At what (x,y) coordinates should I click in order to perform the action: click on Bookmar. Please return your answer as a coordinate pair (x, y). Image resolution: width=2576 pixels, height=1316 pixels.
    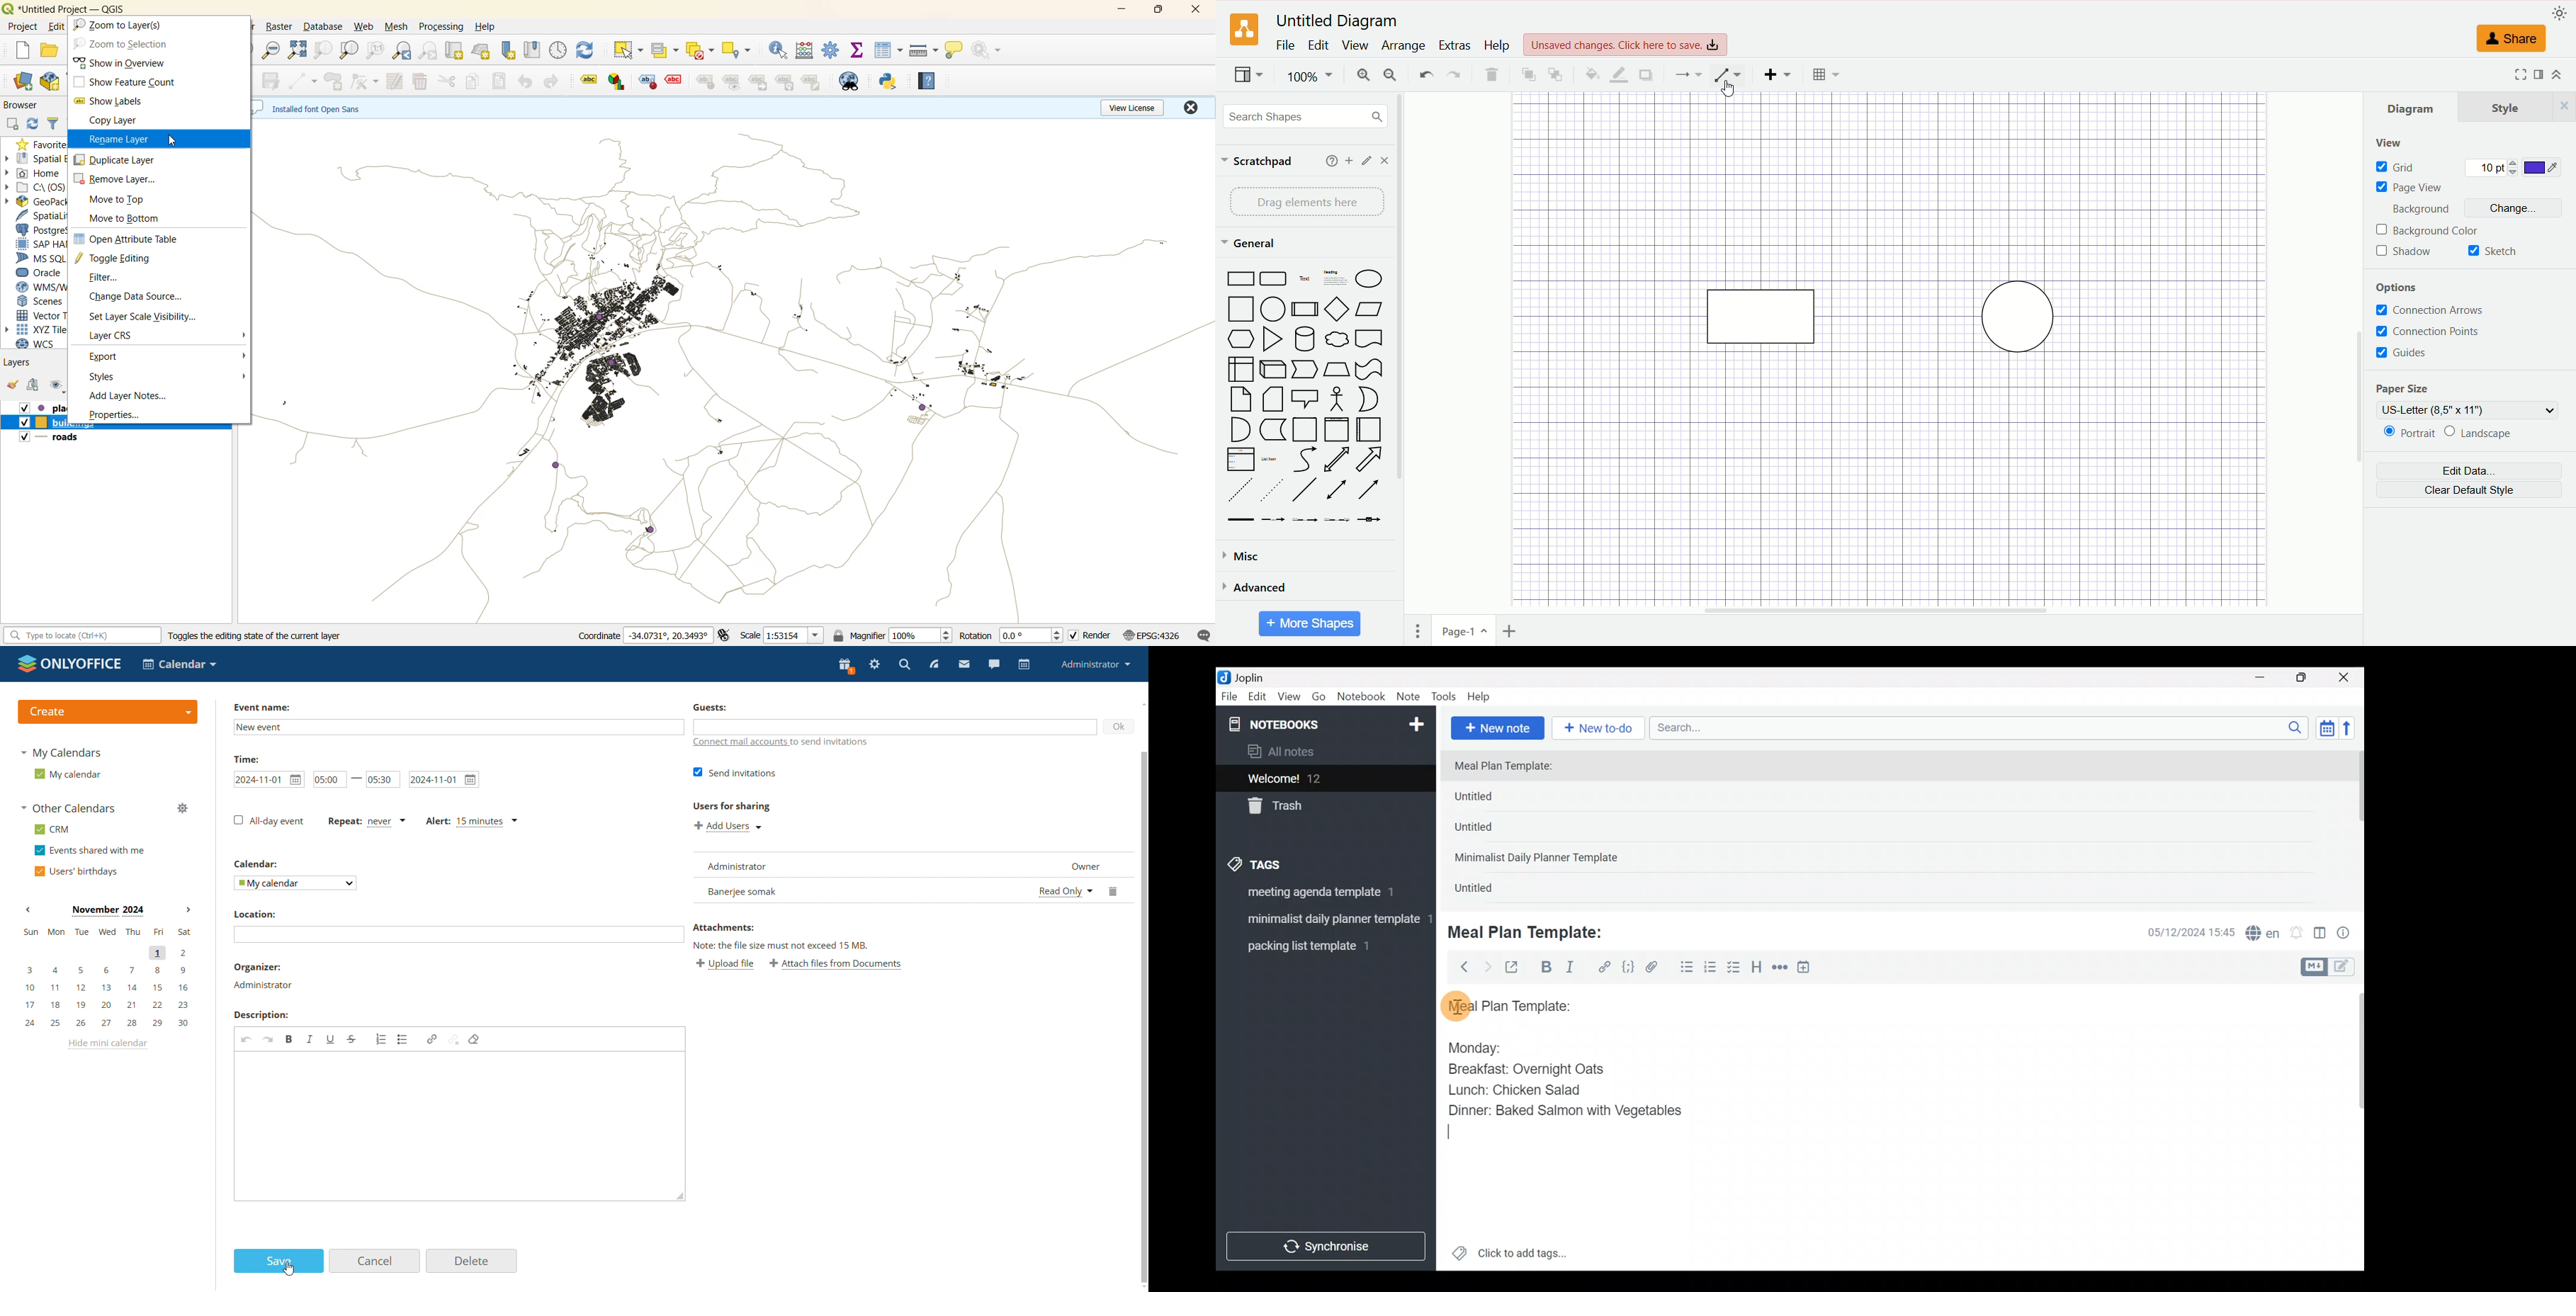
    Looking at the image, I should click on (1370, 341).